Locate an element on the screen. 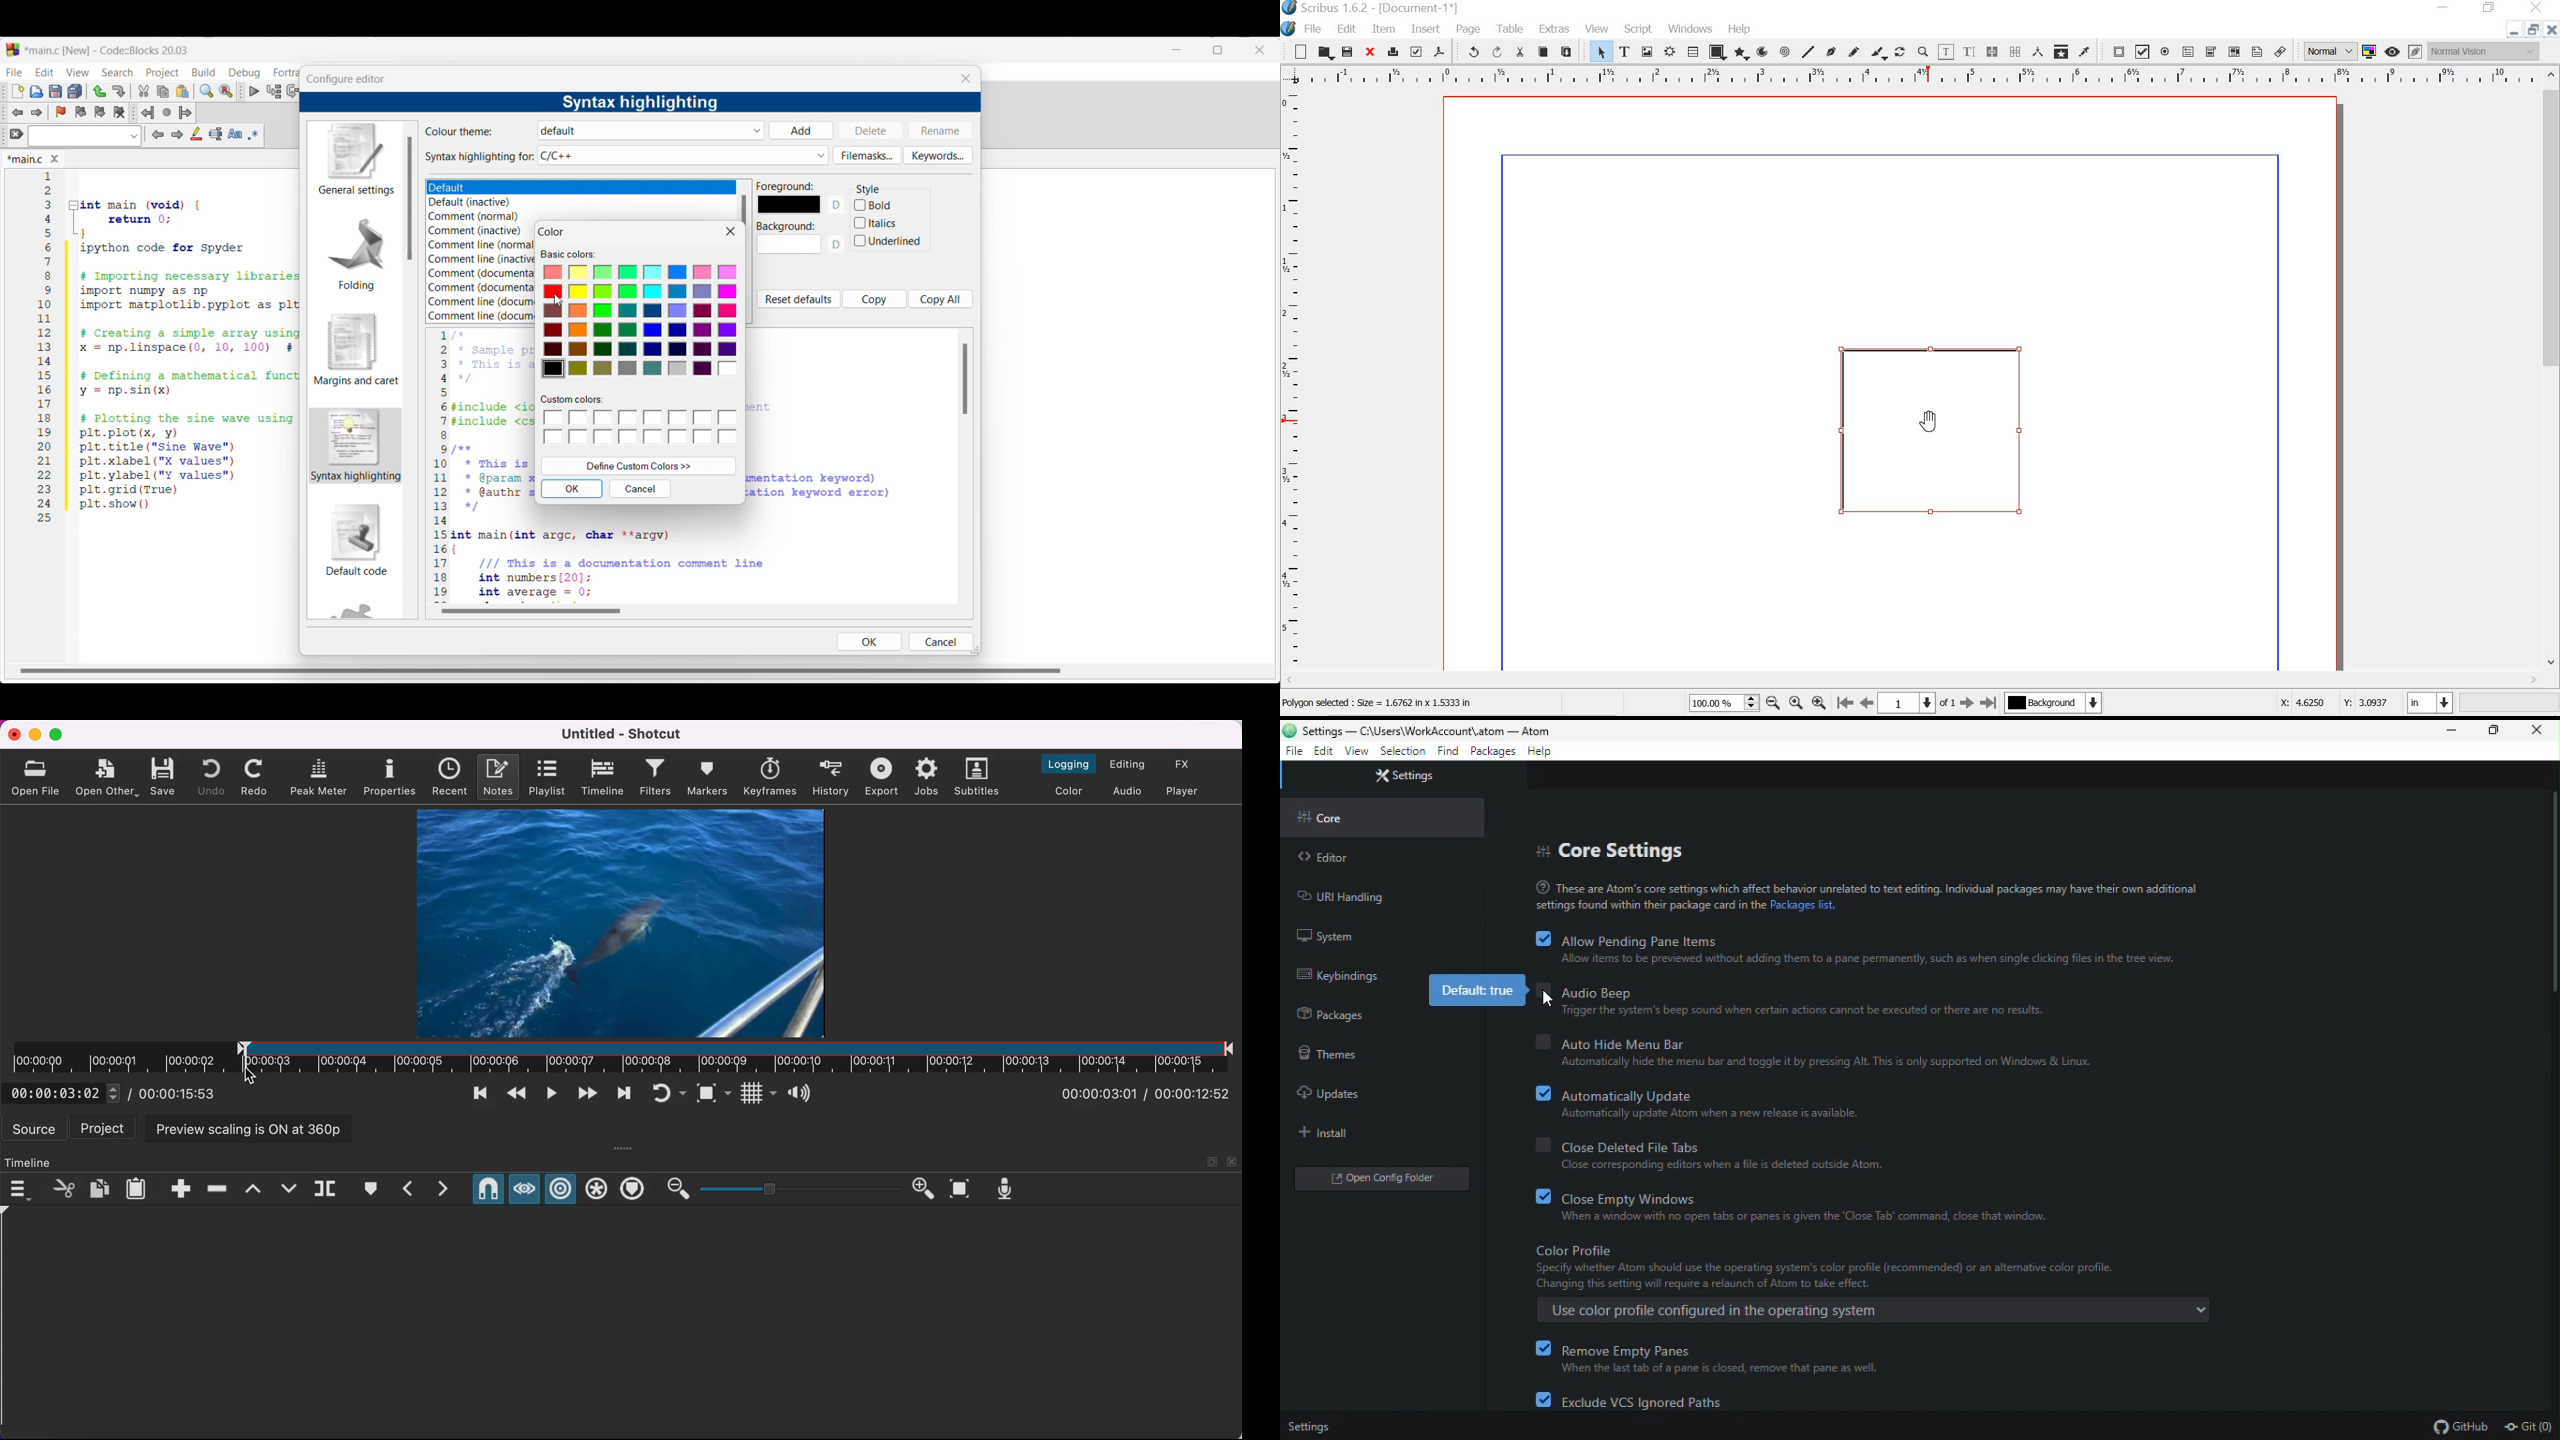  edit text with story editor is located at coordinates (1971, 51).